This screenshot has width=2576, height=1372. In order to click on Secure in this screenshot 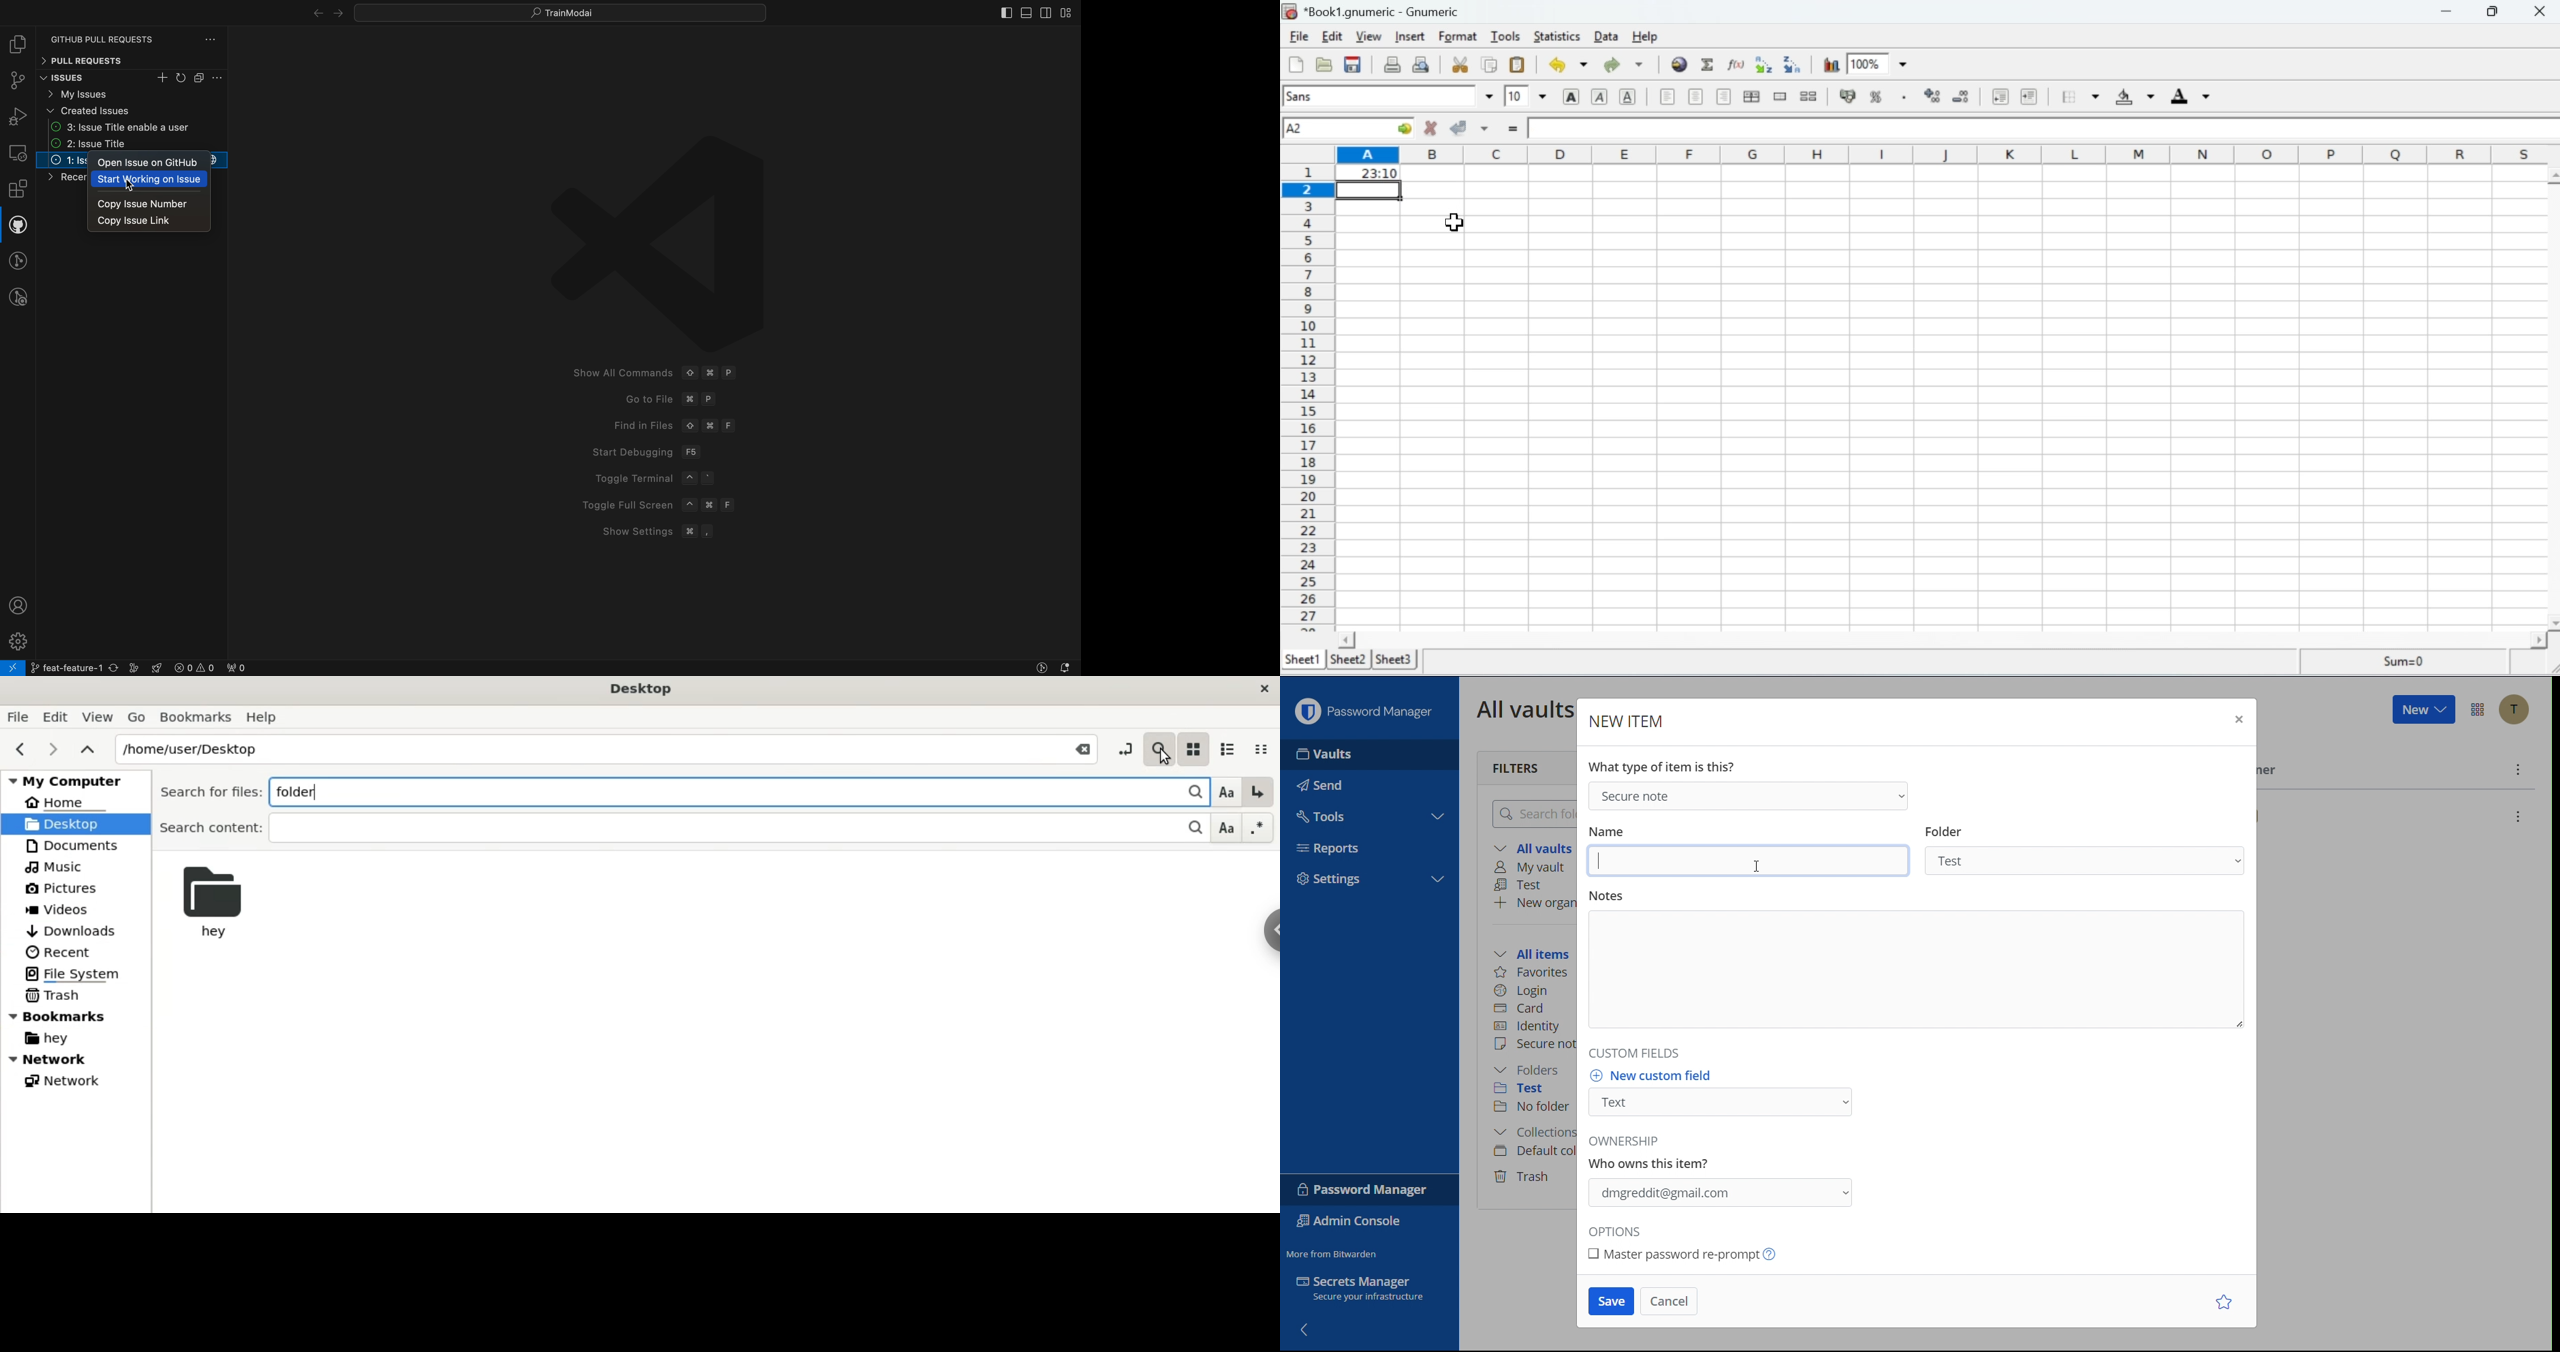, I will do `click(1534, 1045)`.